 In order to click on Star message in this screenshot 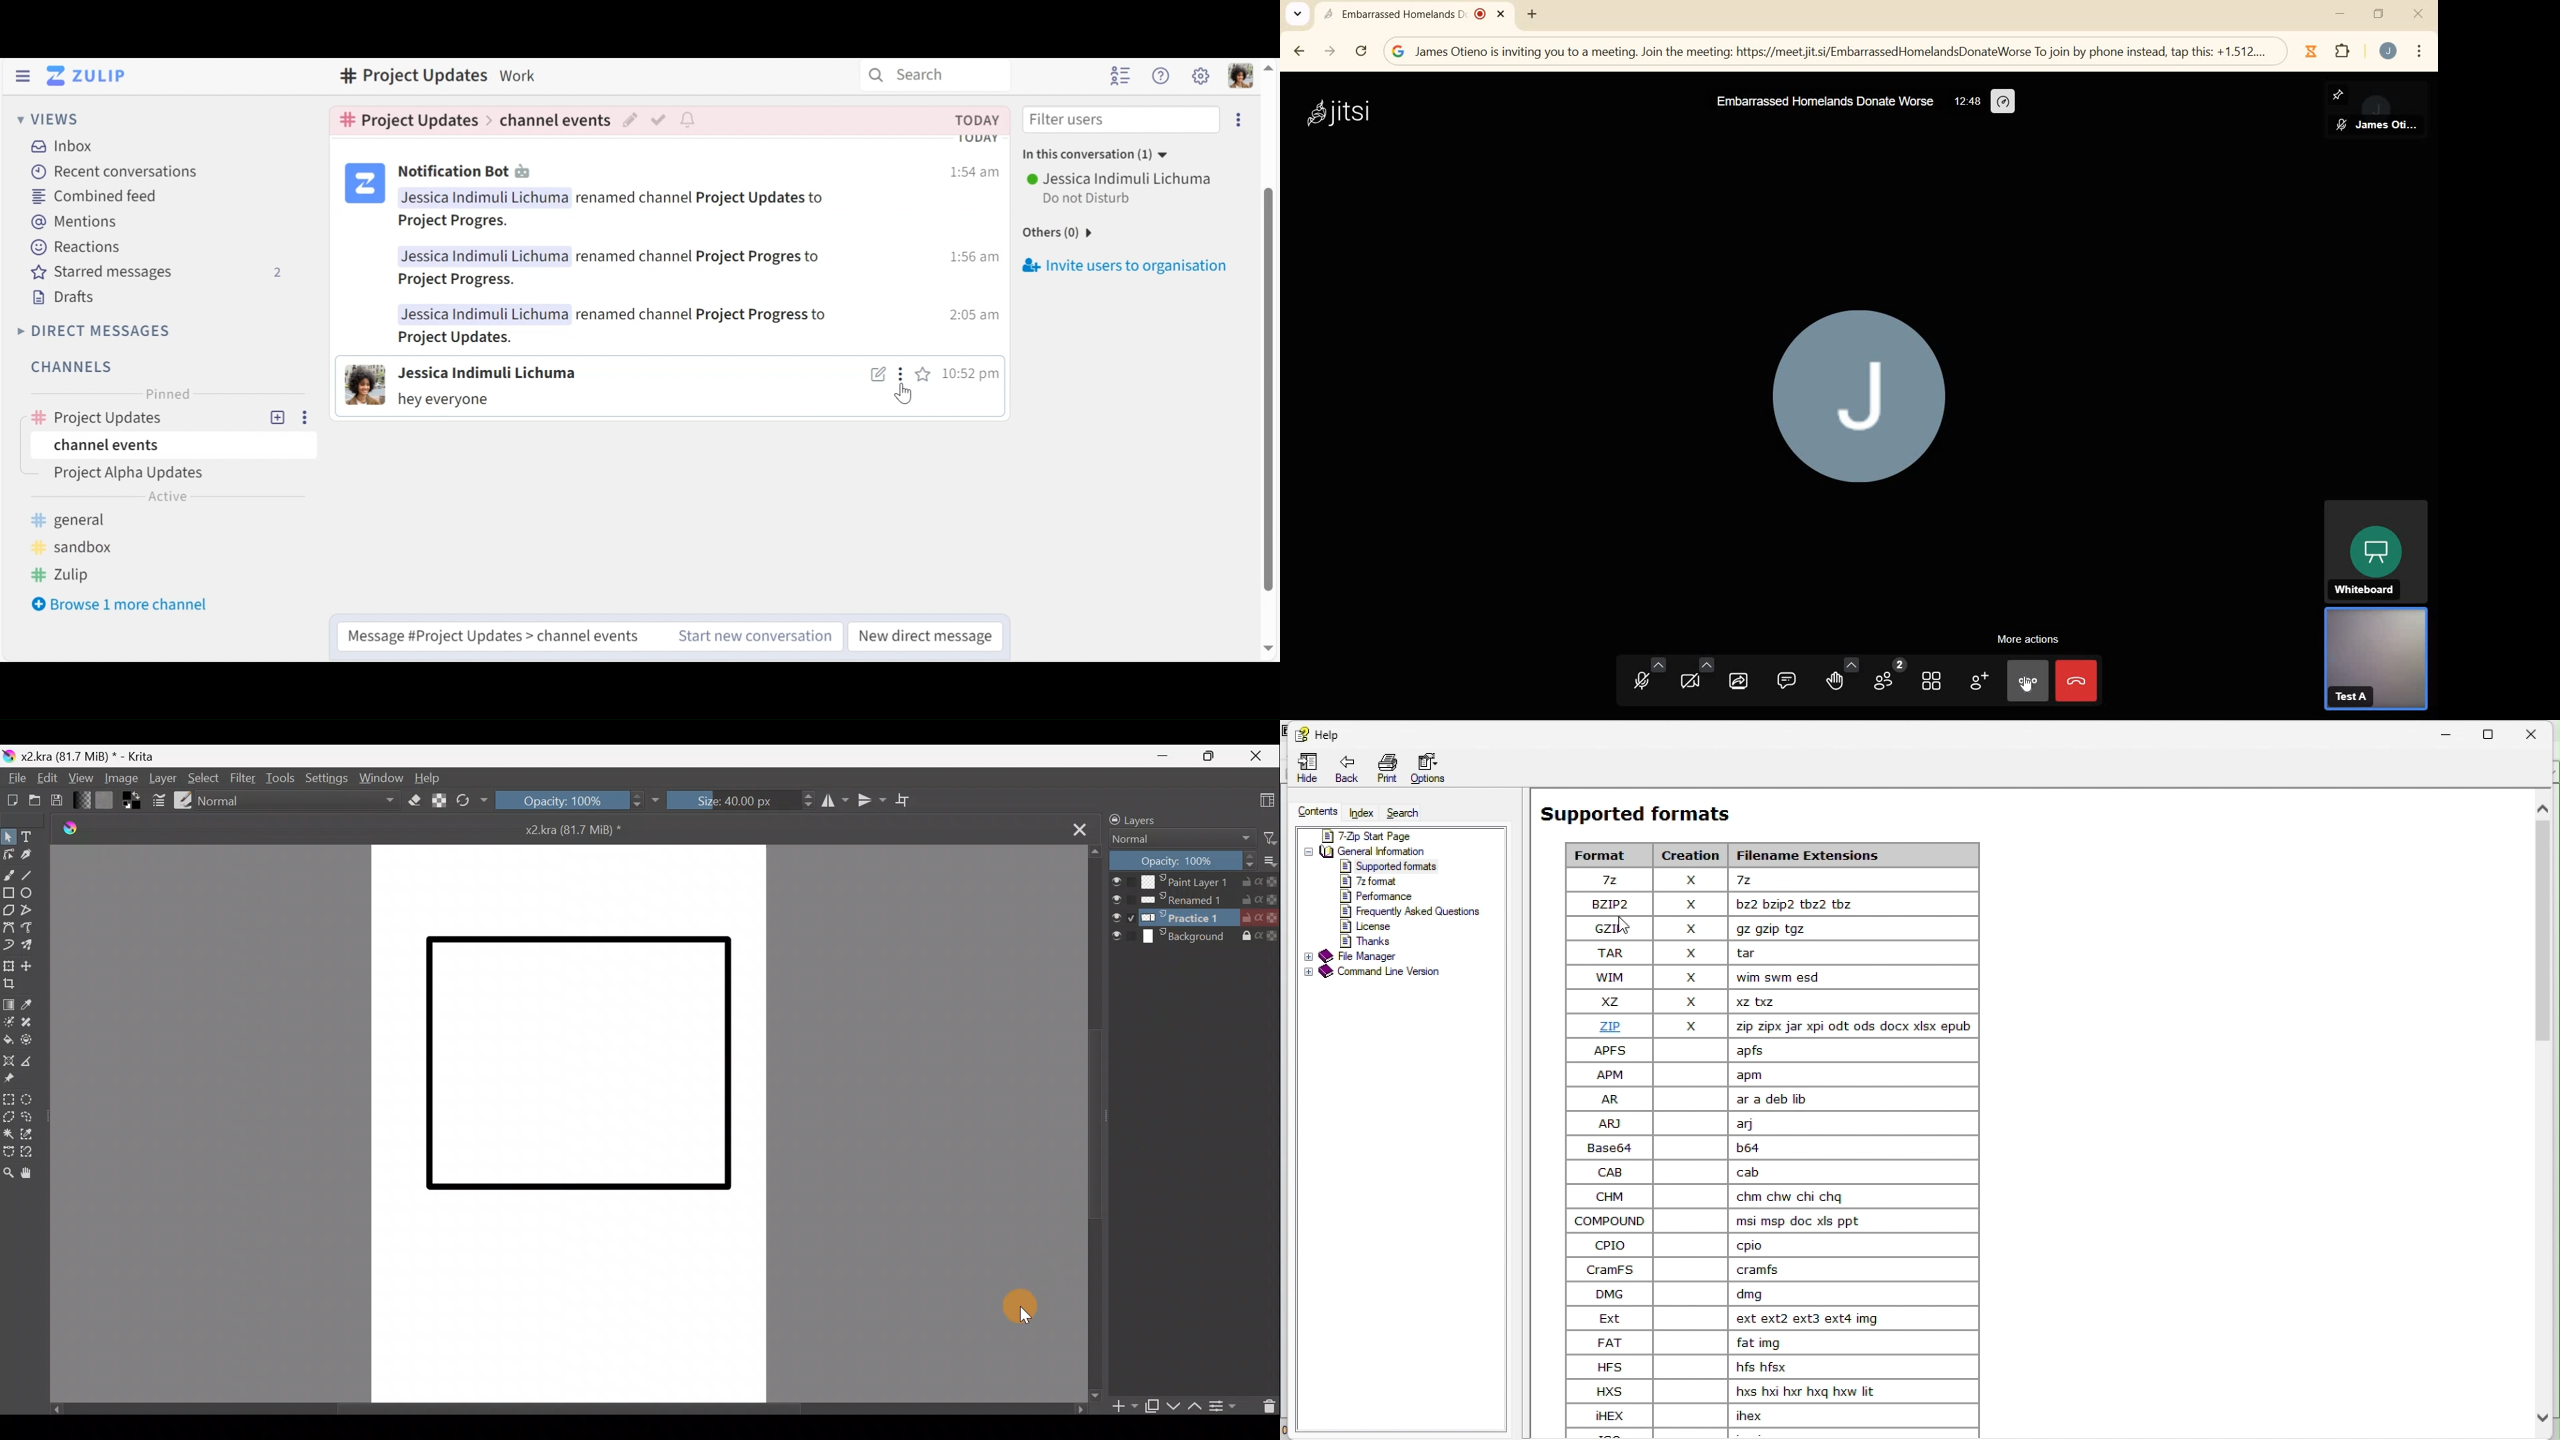, I will do `click(925, 375)`.